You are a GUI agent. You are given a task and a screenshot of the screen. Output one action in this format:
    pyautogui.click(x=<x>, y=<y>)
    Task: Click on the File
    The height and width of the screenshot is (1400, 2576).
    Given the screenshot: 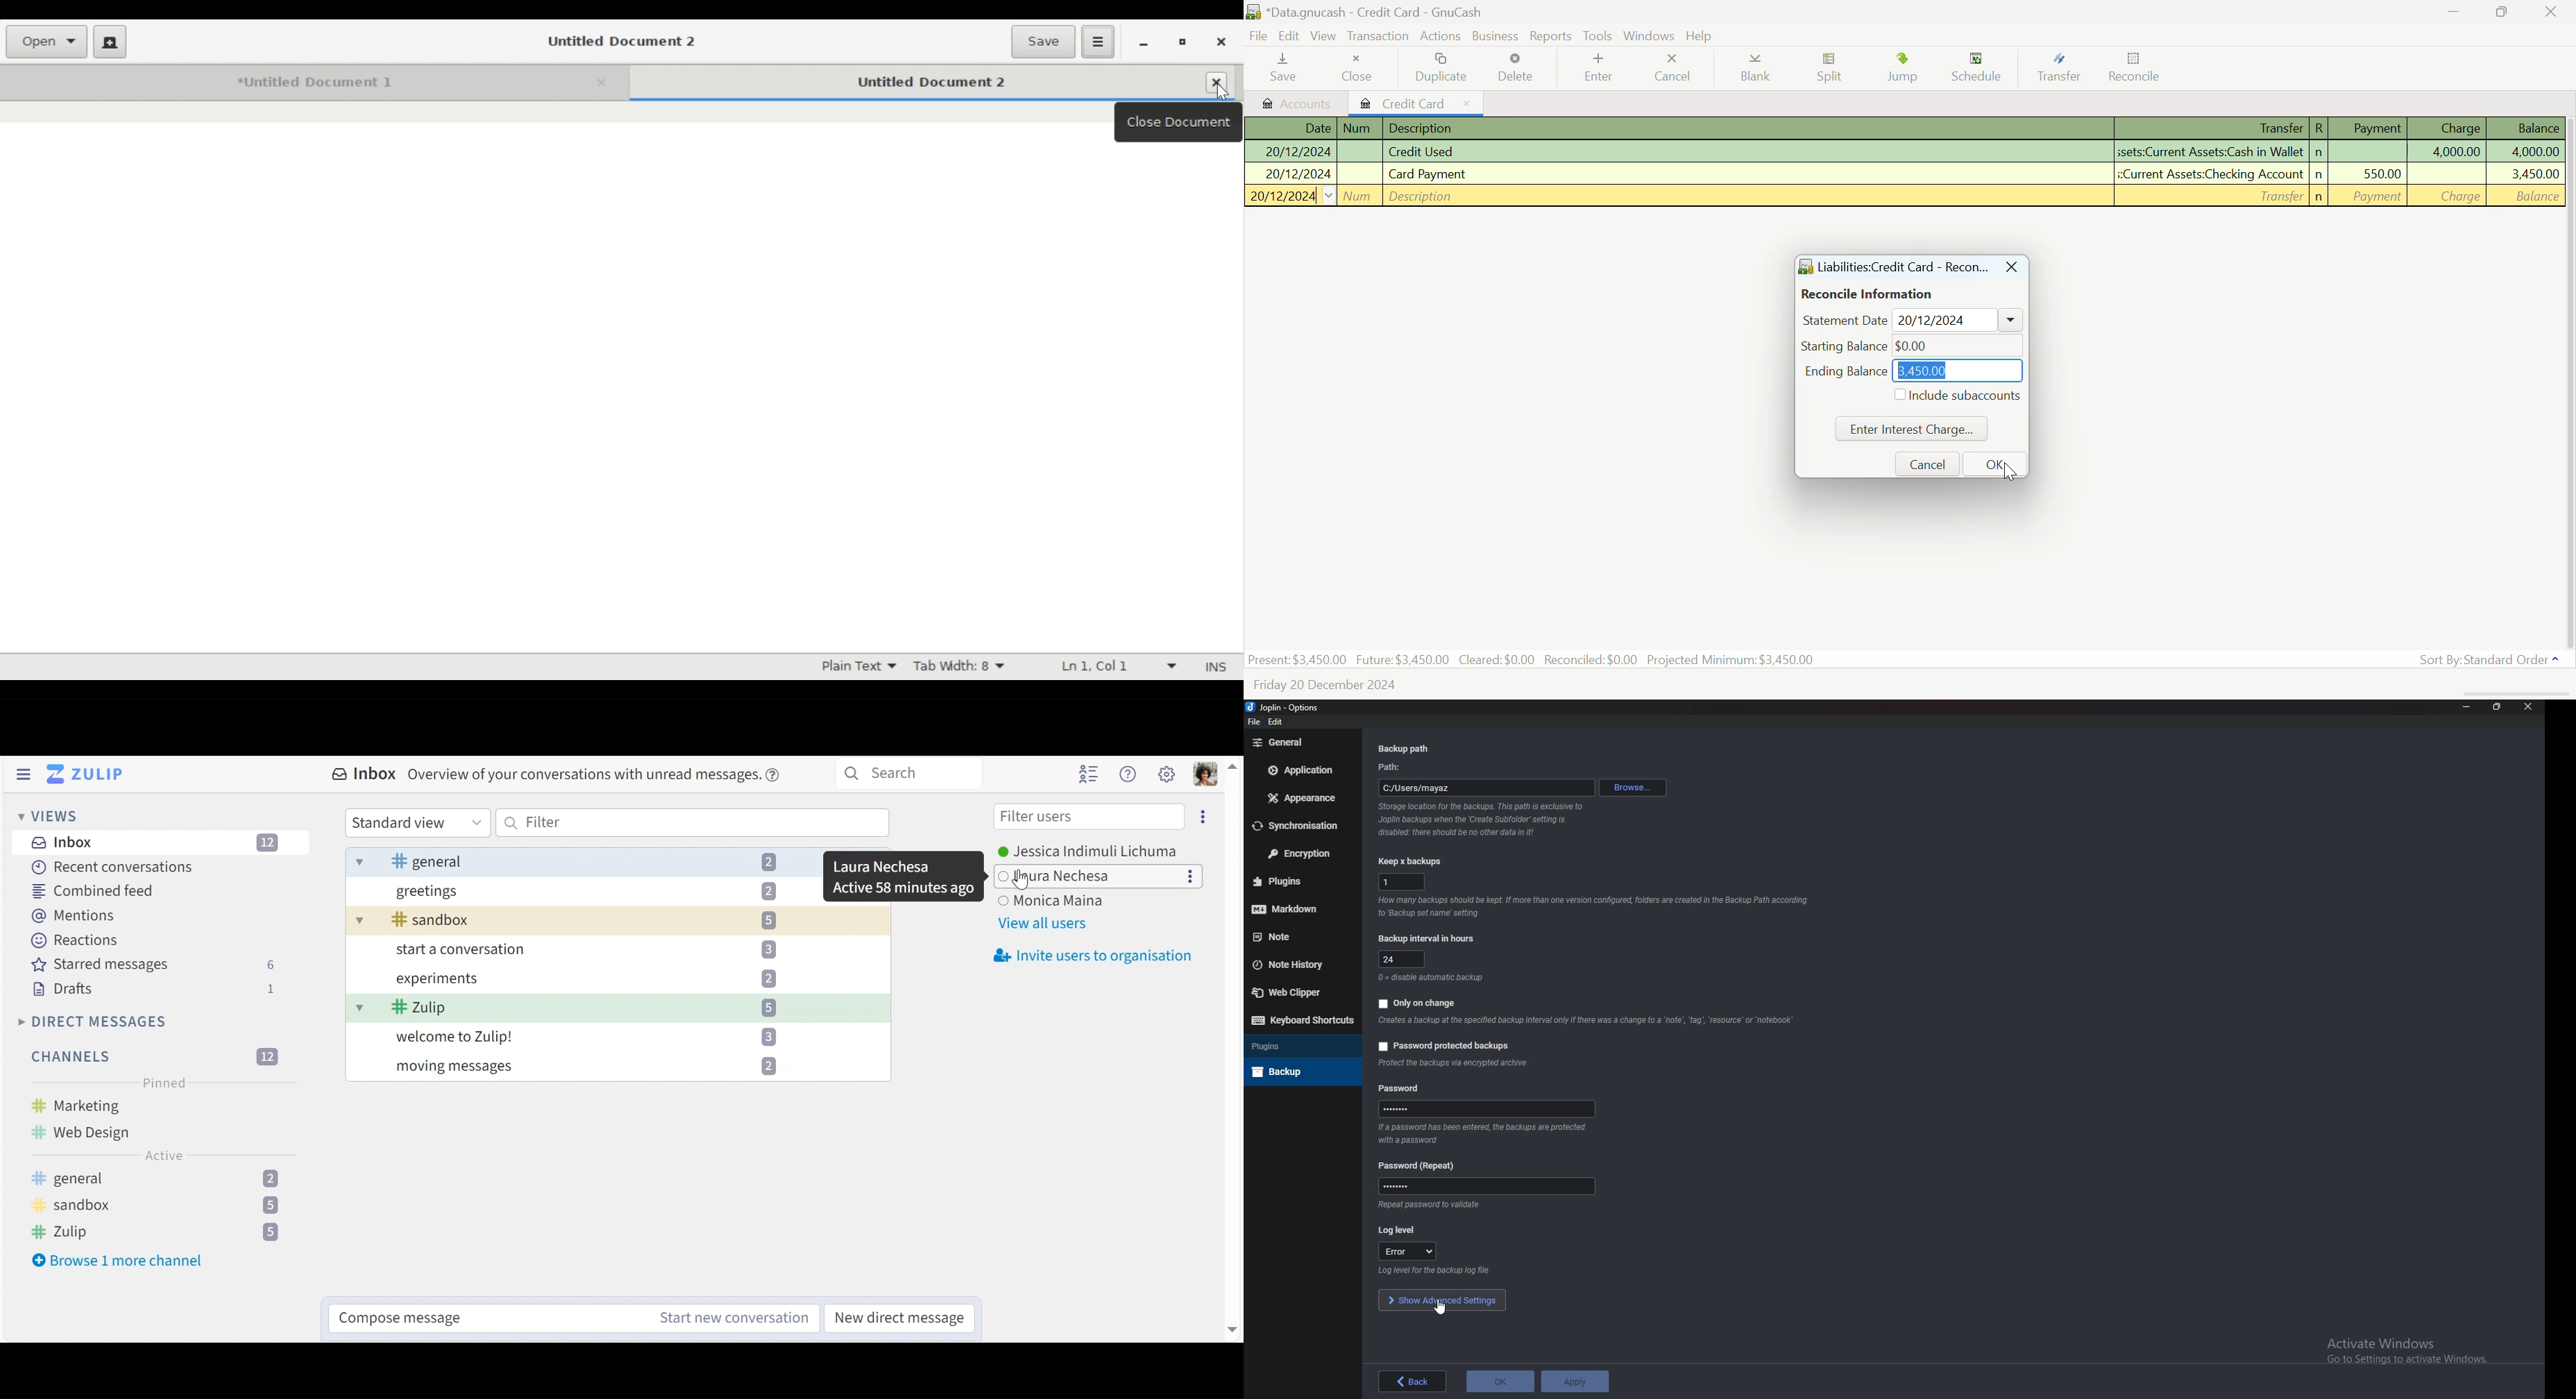 What is the action you would take?
    pyautogui.click(x=1257, y=35)
    